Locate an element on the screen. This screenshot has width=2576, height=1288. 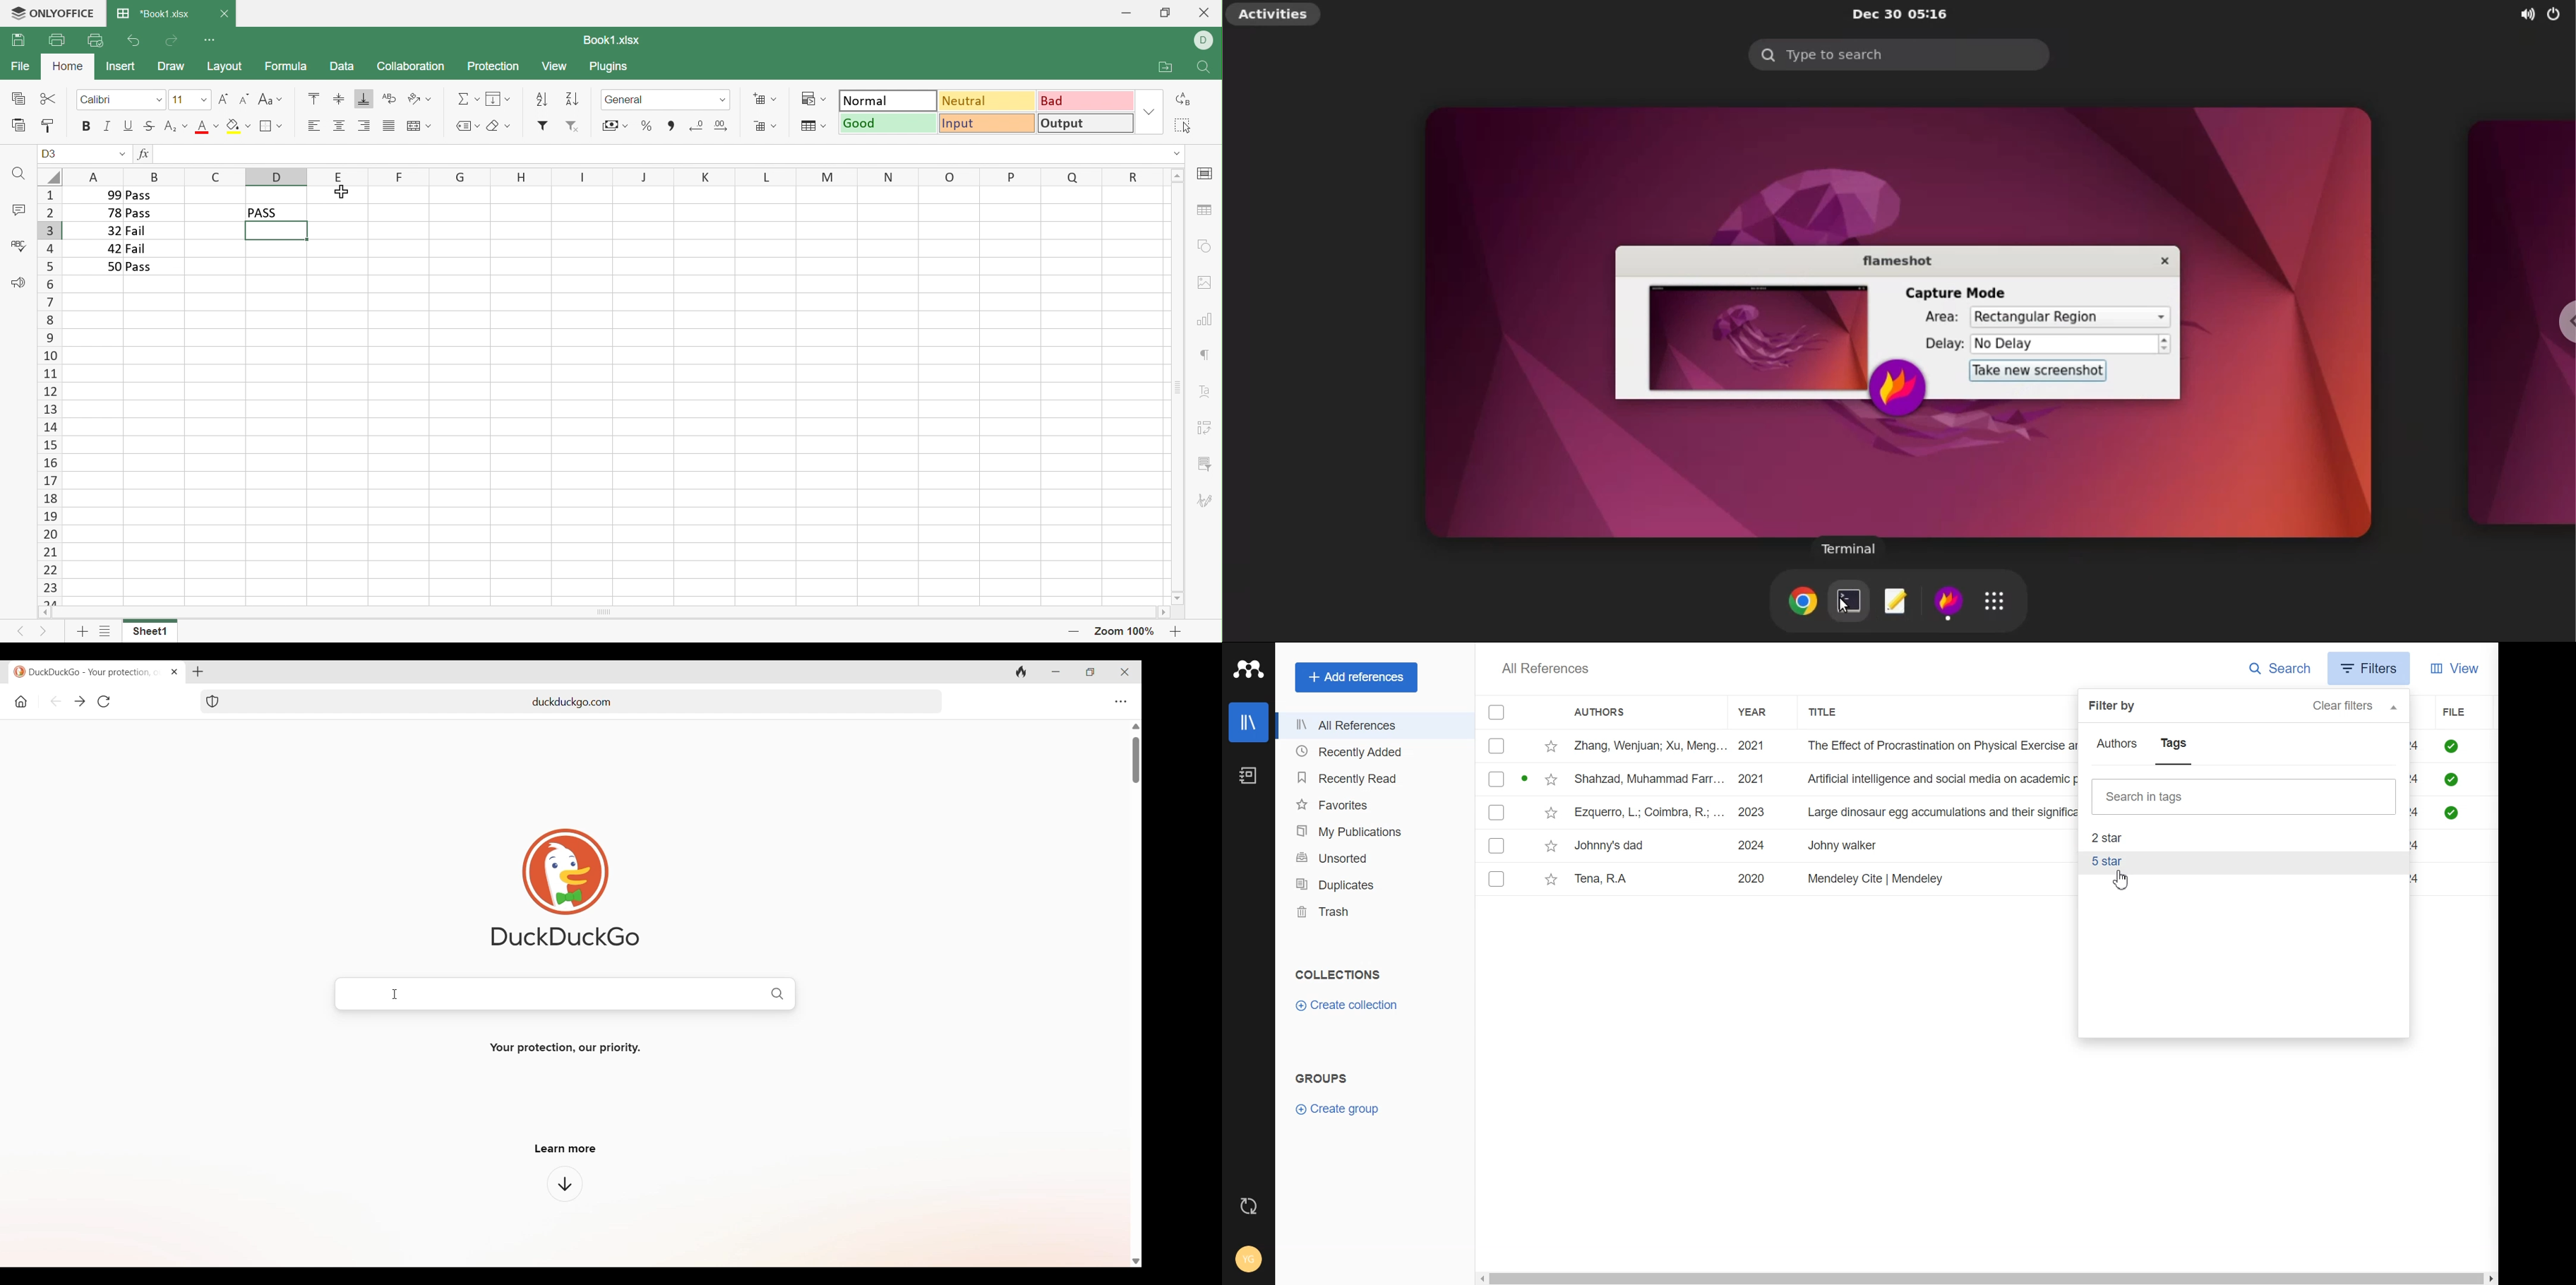
File is located at coordinates (2448, 712).